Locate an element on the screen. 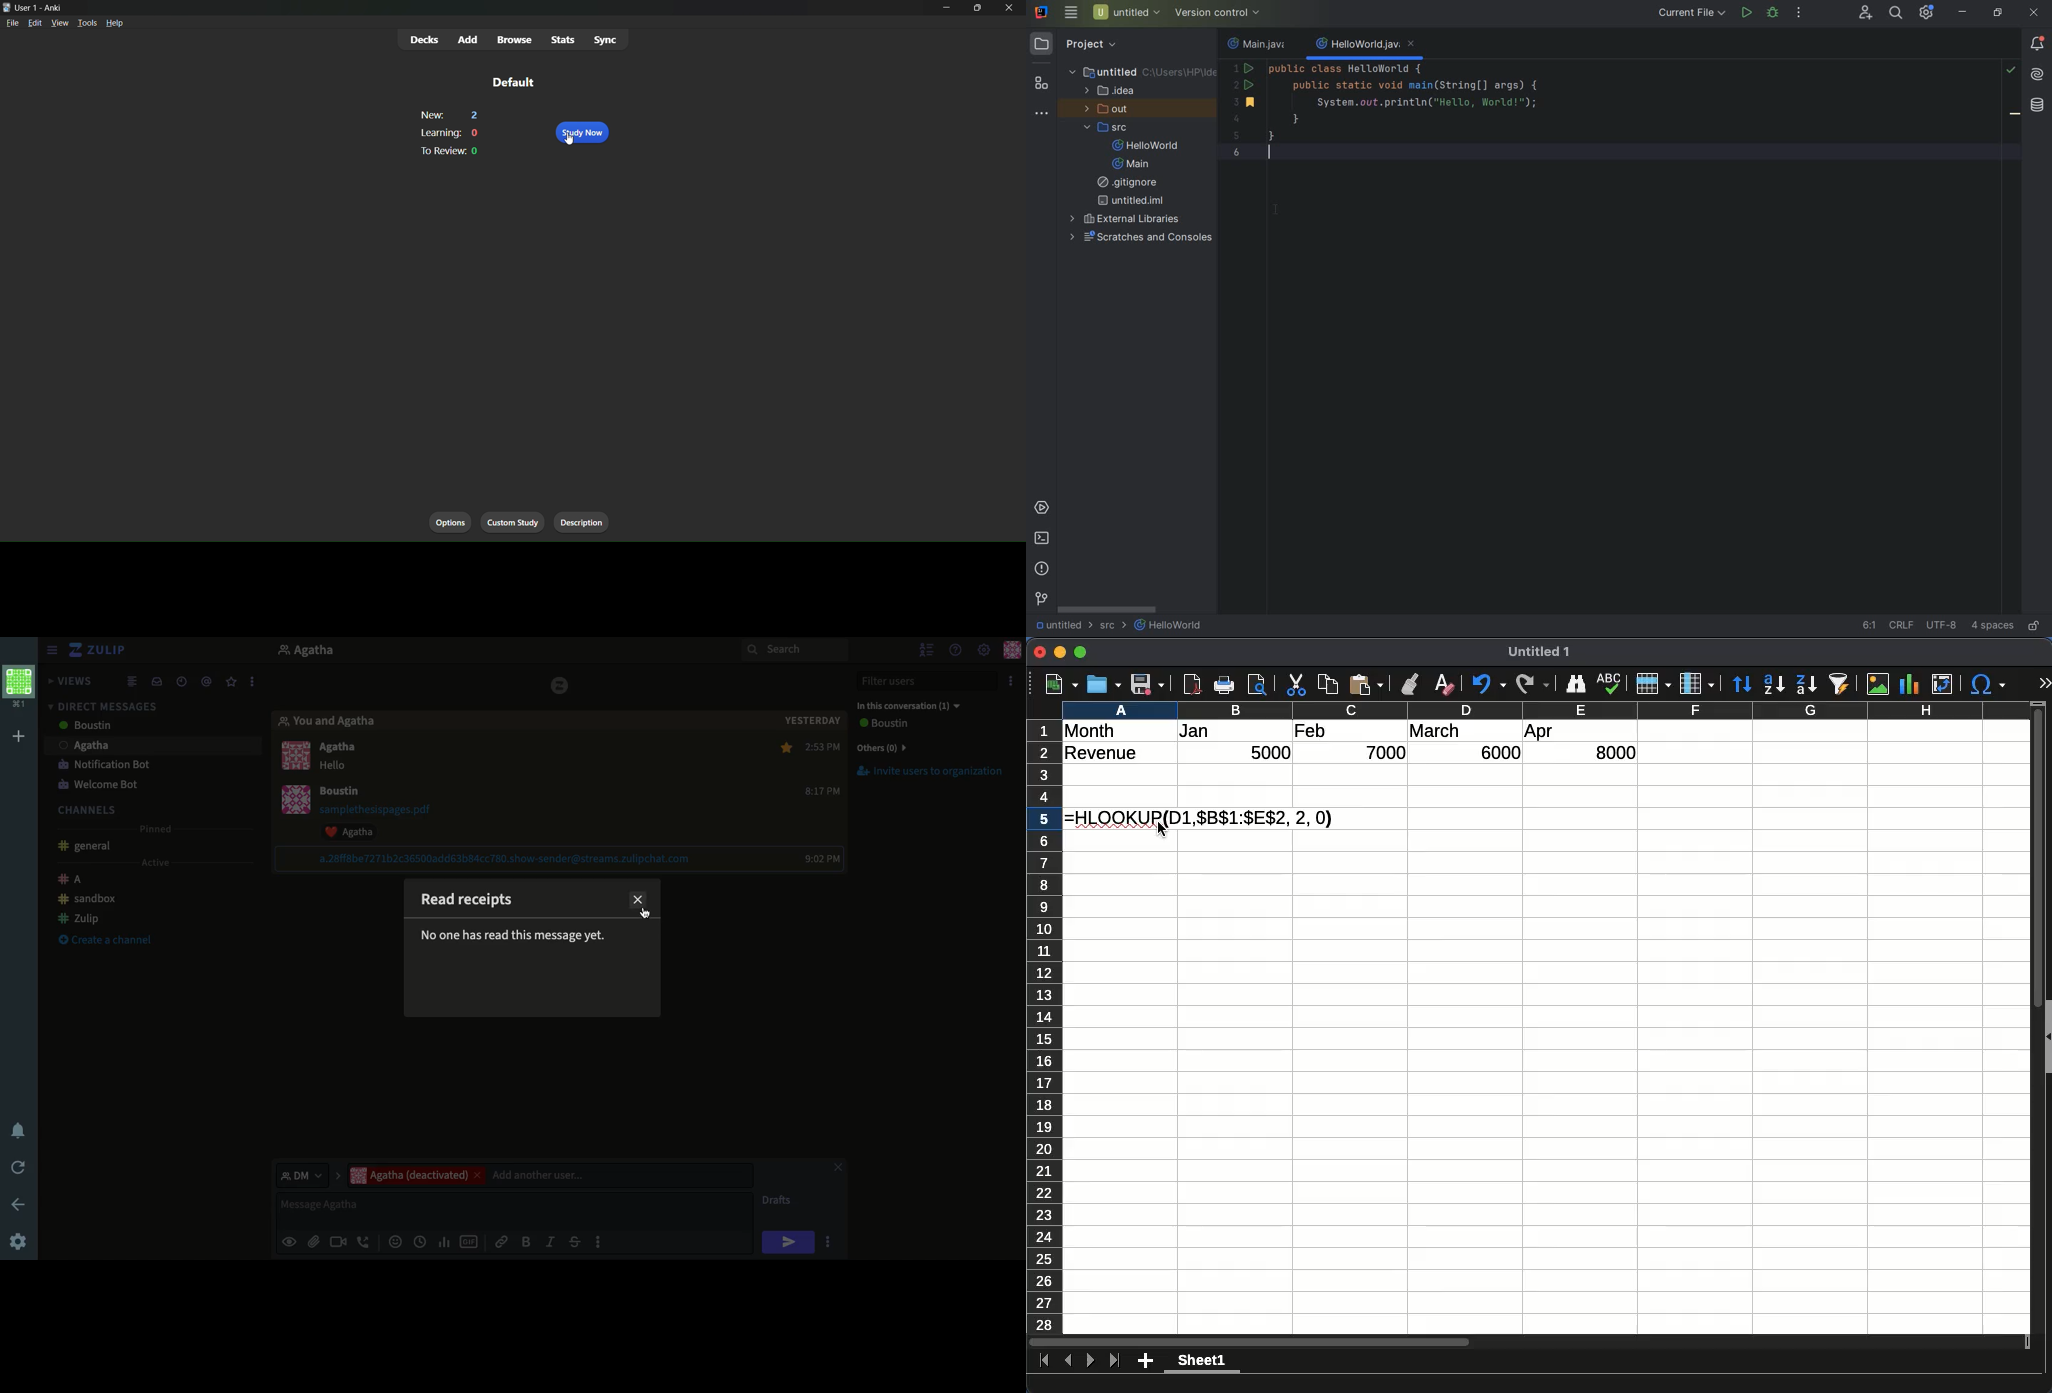 The width and height of the screenshot is (2072, 1400). options is located at coordinates (599, 1246).